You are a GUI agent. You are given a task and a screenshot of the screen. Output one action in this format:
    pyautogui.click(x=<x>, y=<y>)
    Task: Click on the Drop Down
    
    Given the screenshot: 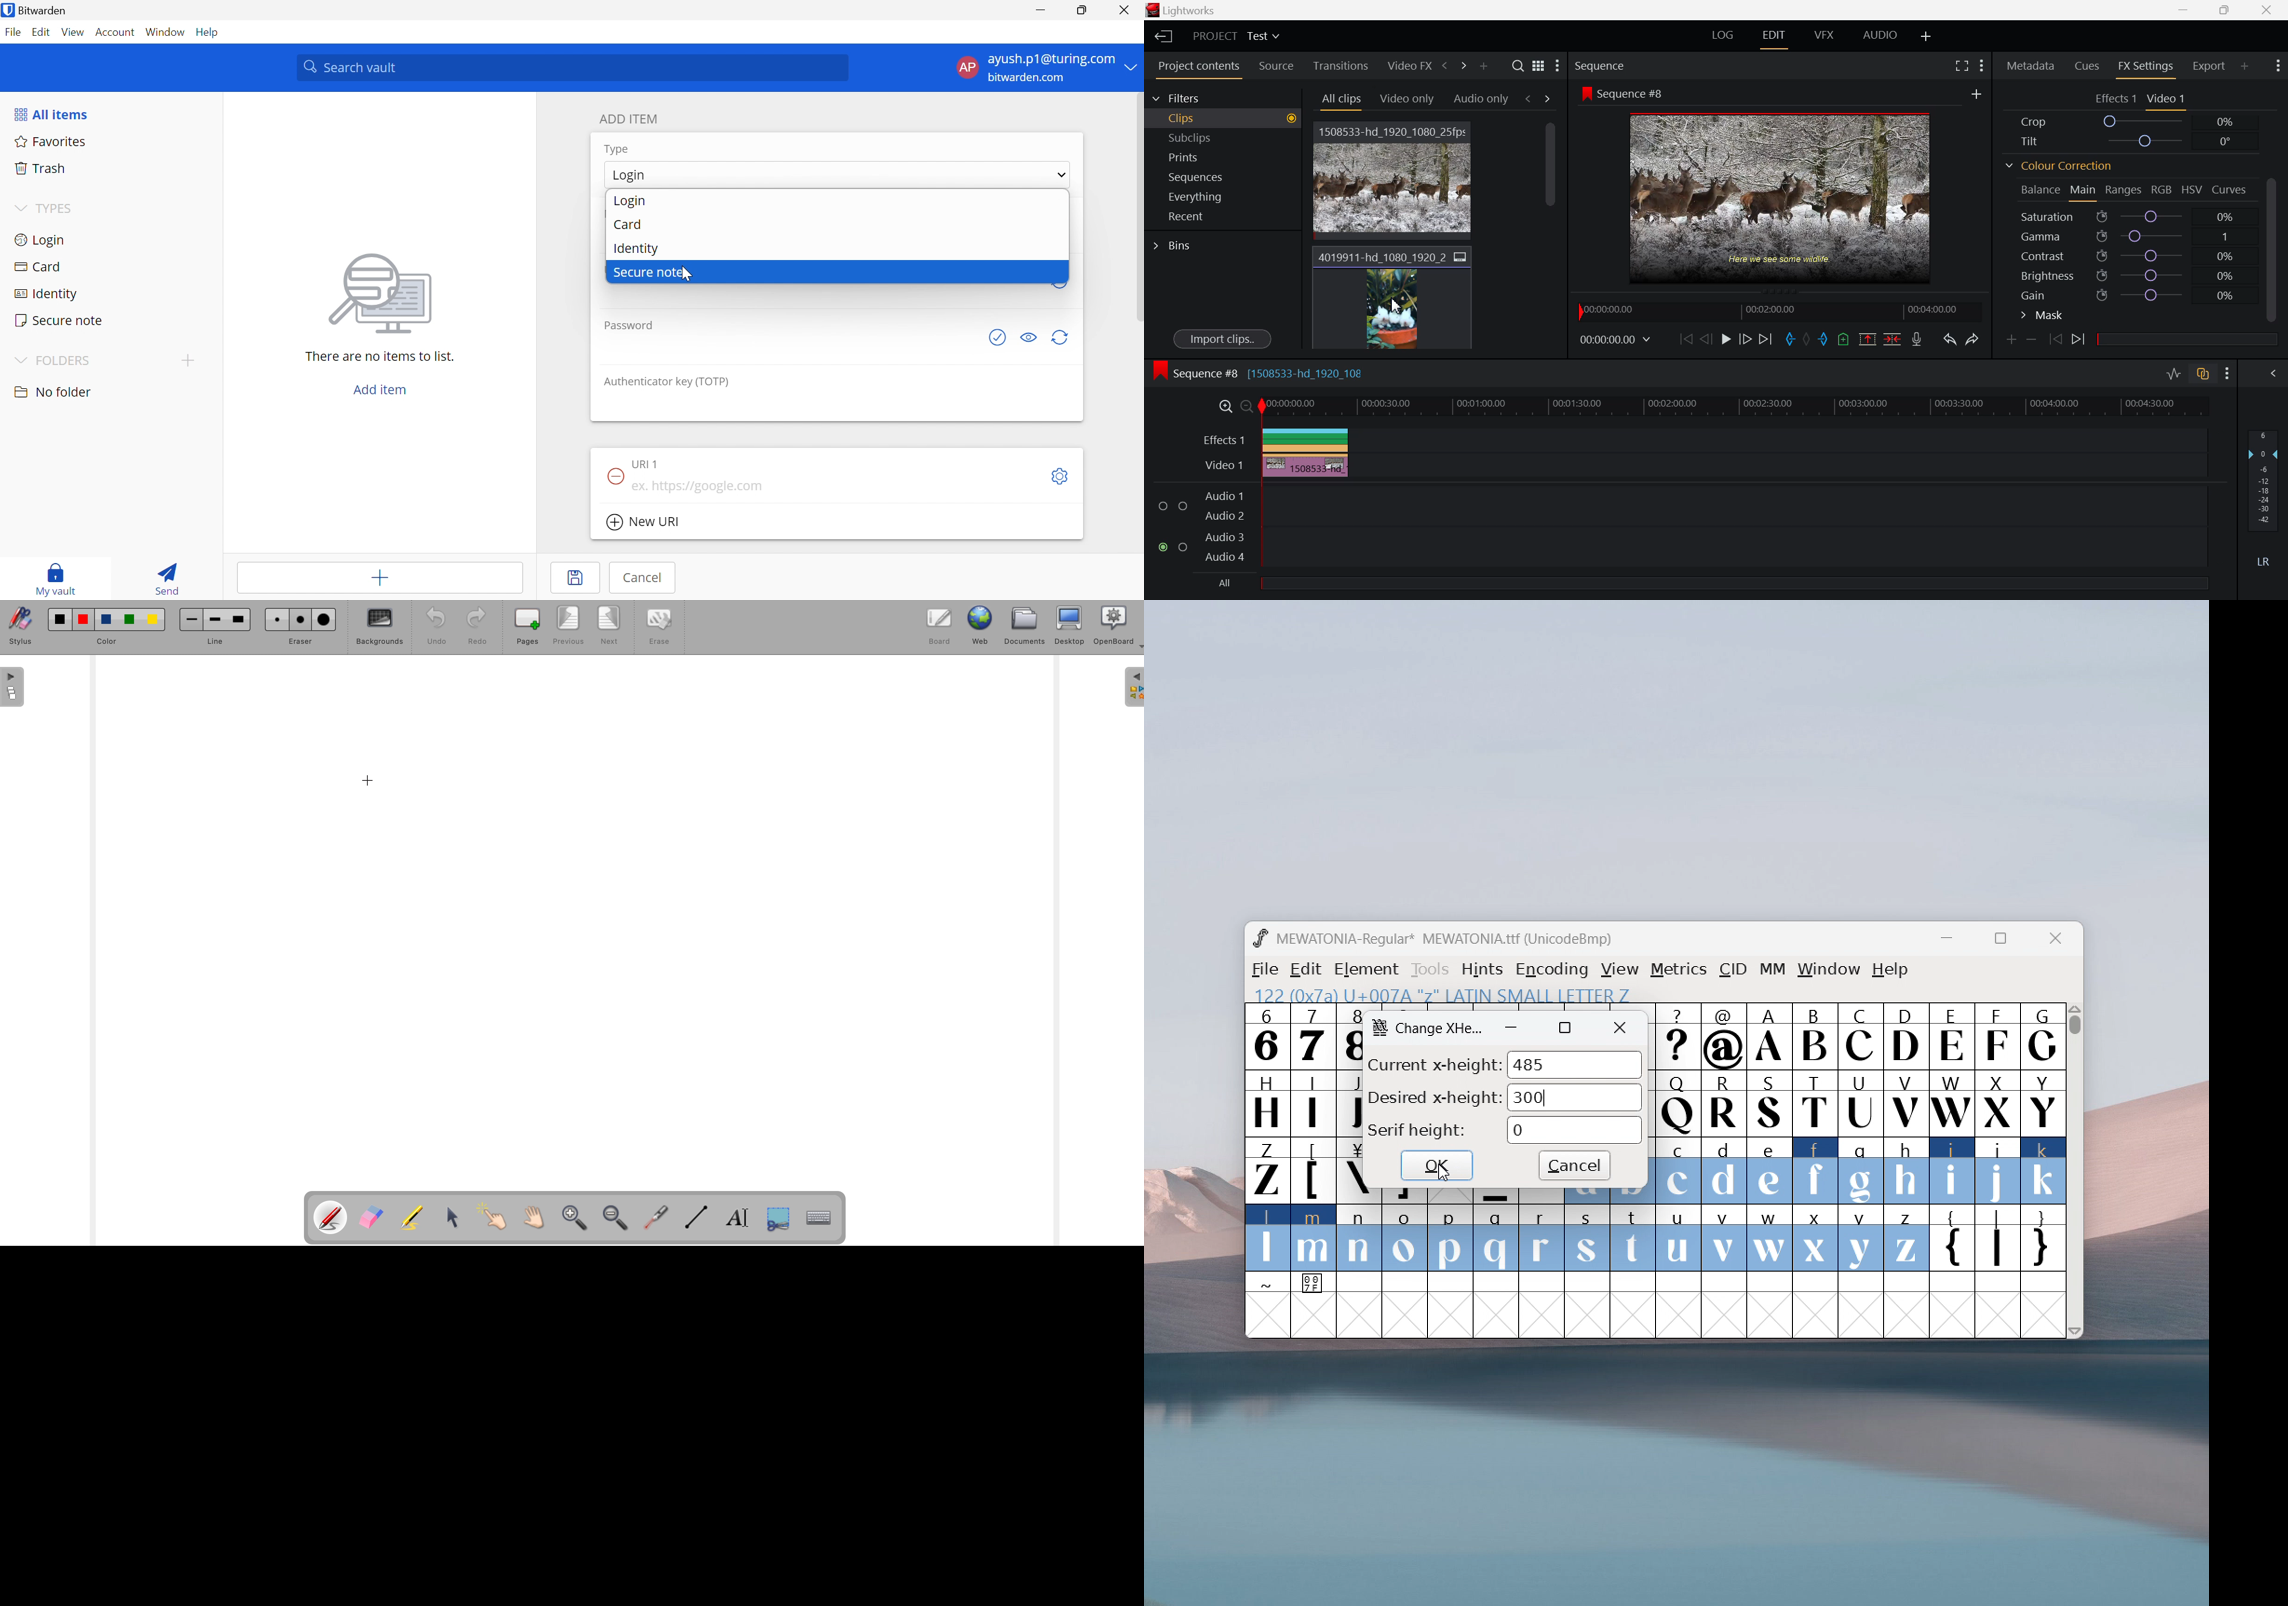 What is the action you would take?
    pyautogui.click(x=1132, y=68)
    